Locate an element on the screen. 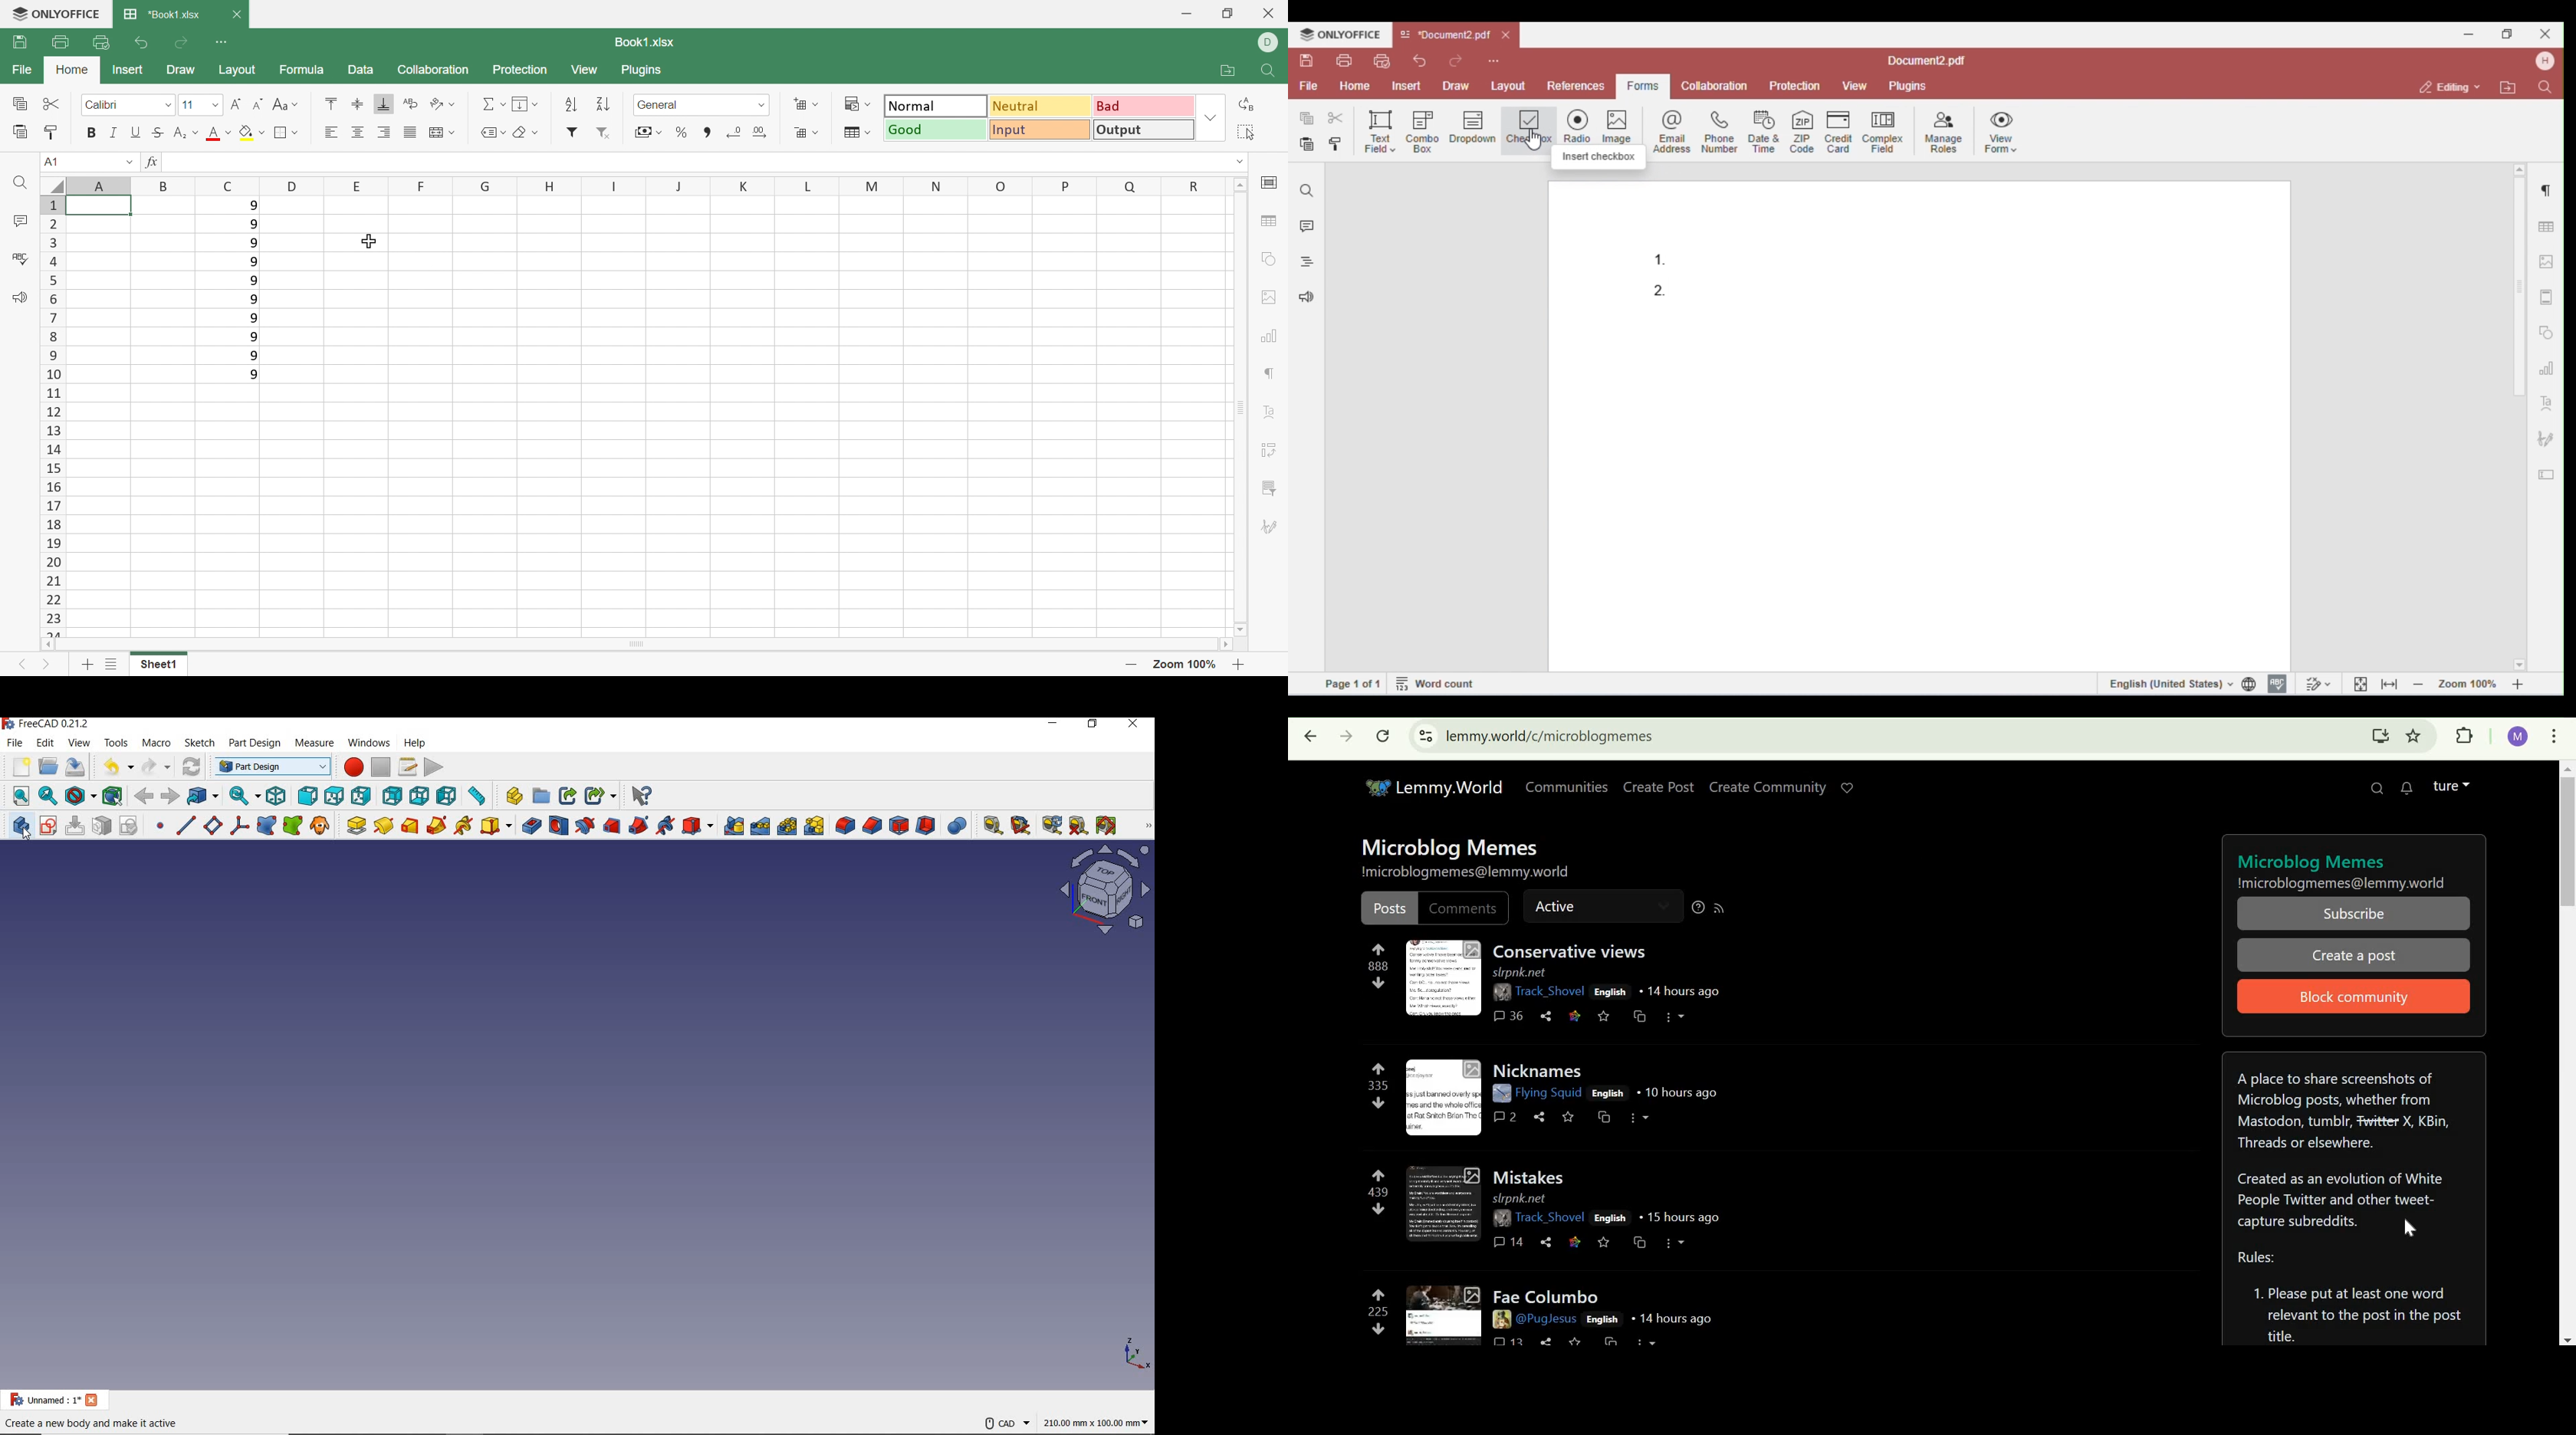 The width and height of the screenshot is (2576, 1456). Open file location is located at coordinates (1233, 72).